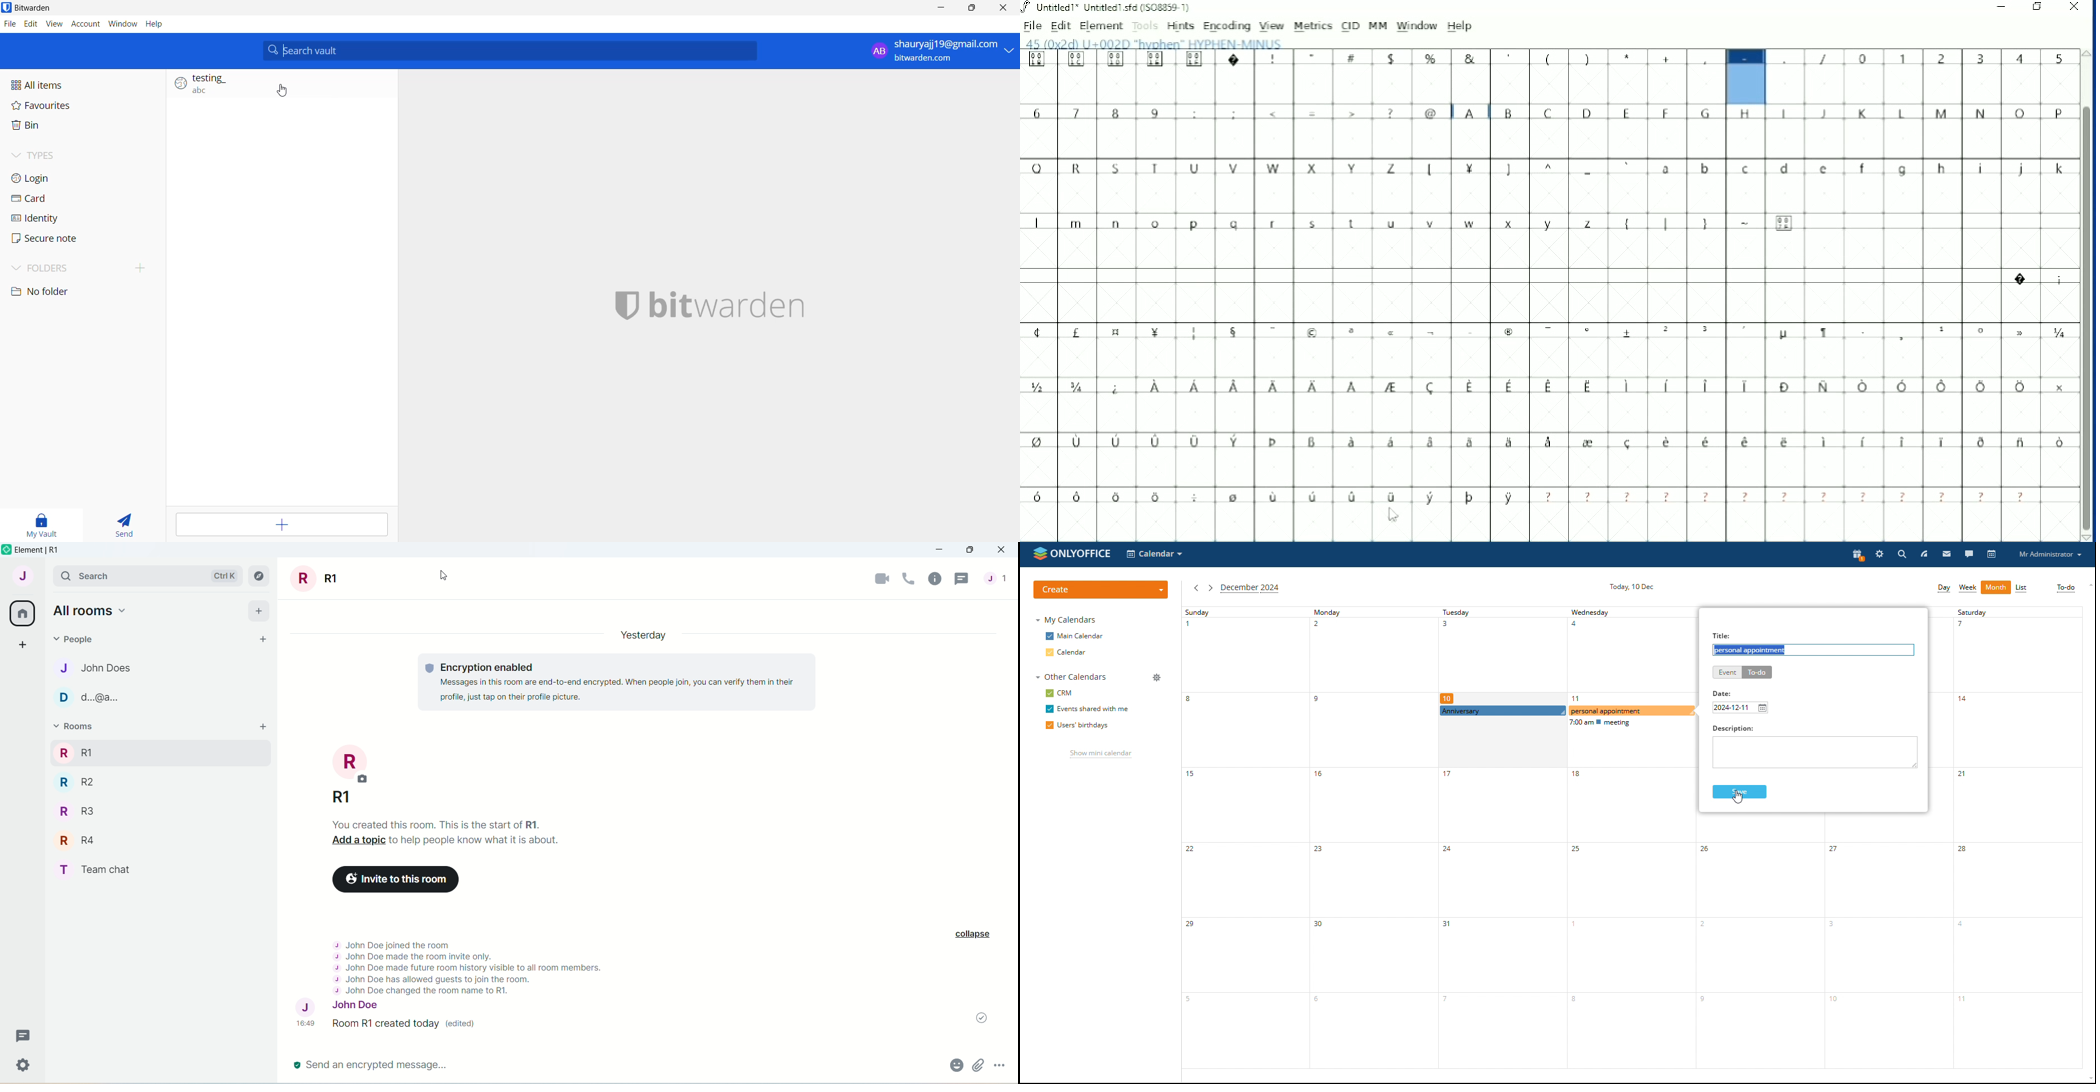 Image resolution: width=2100 pixels, height=1092 pixels. What do you see at coordinates (1012, 826) in the screenshot?
I see `vertical scroll bar` at bounding box center [1012, 826].